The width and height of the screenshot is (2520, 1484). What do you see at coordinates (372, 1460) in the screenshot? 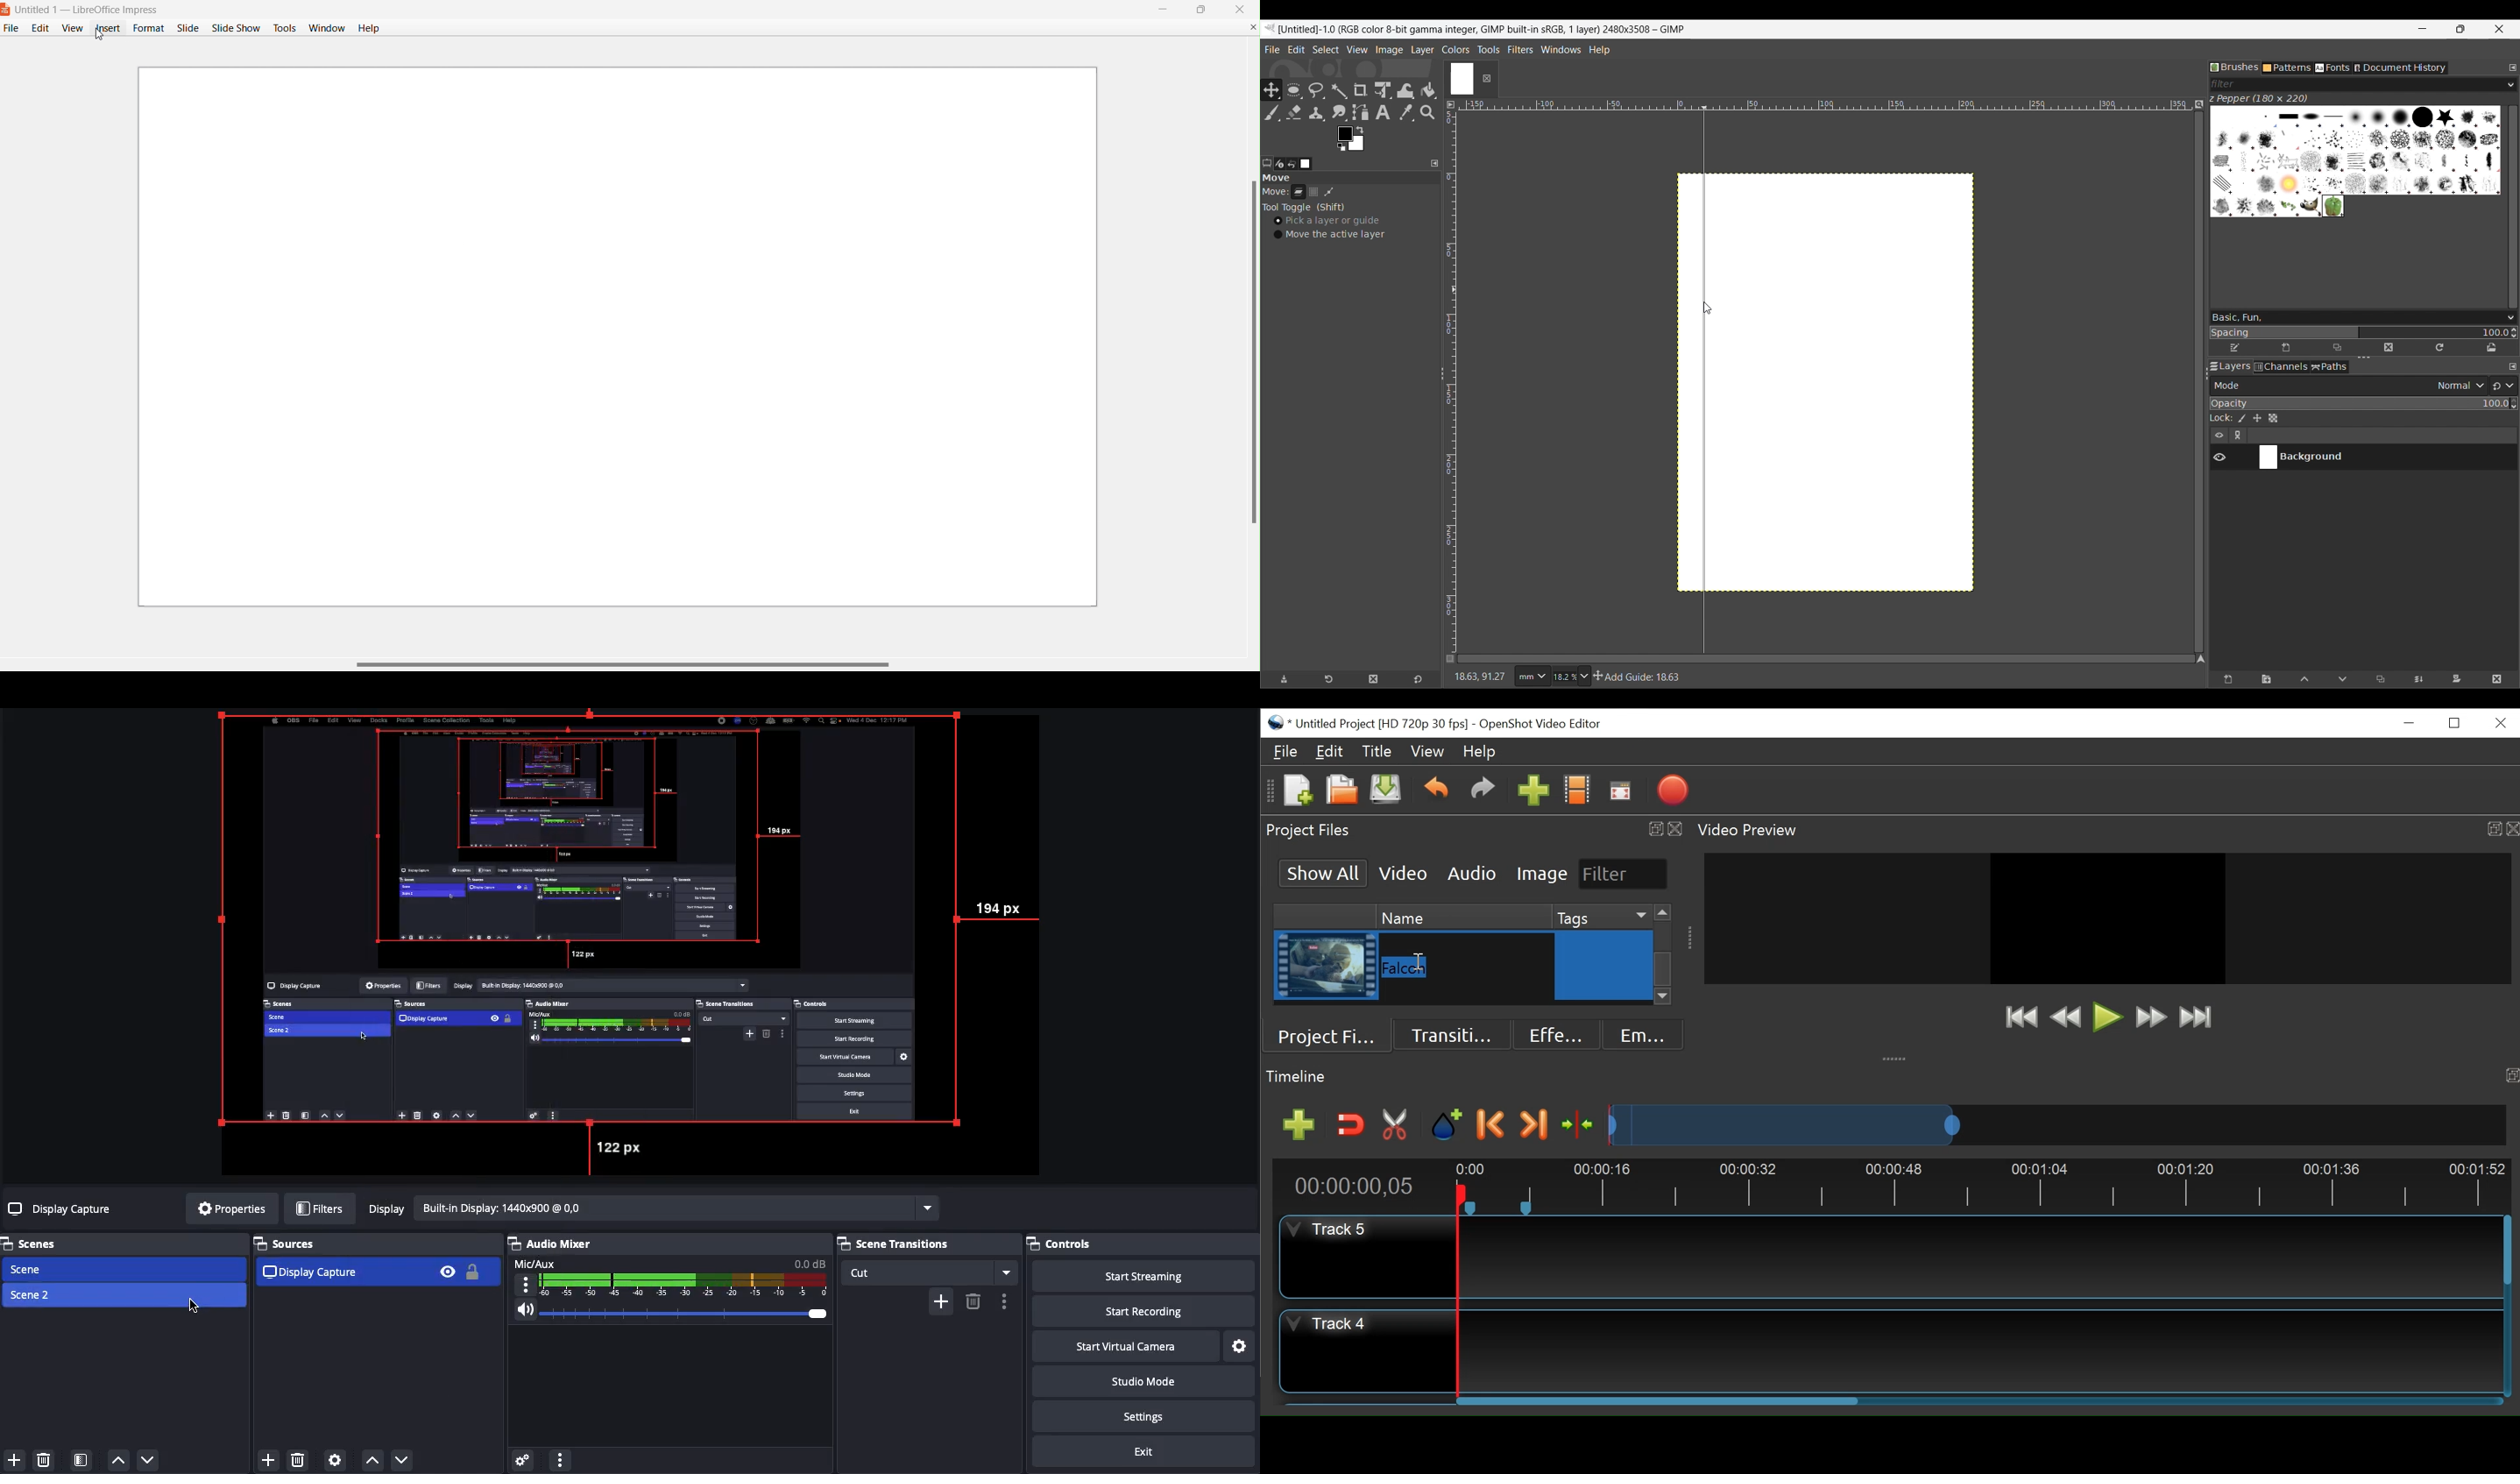
I see `previous` at bounding box center [372, 1460].